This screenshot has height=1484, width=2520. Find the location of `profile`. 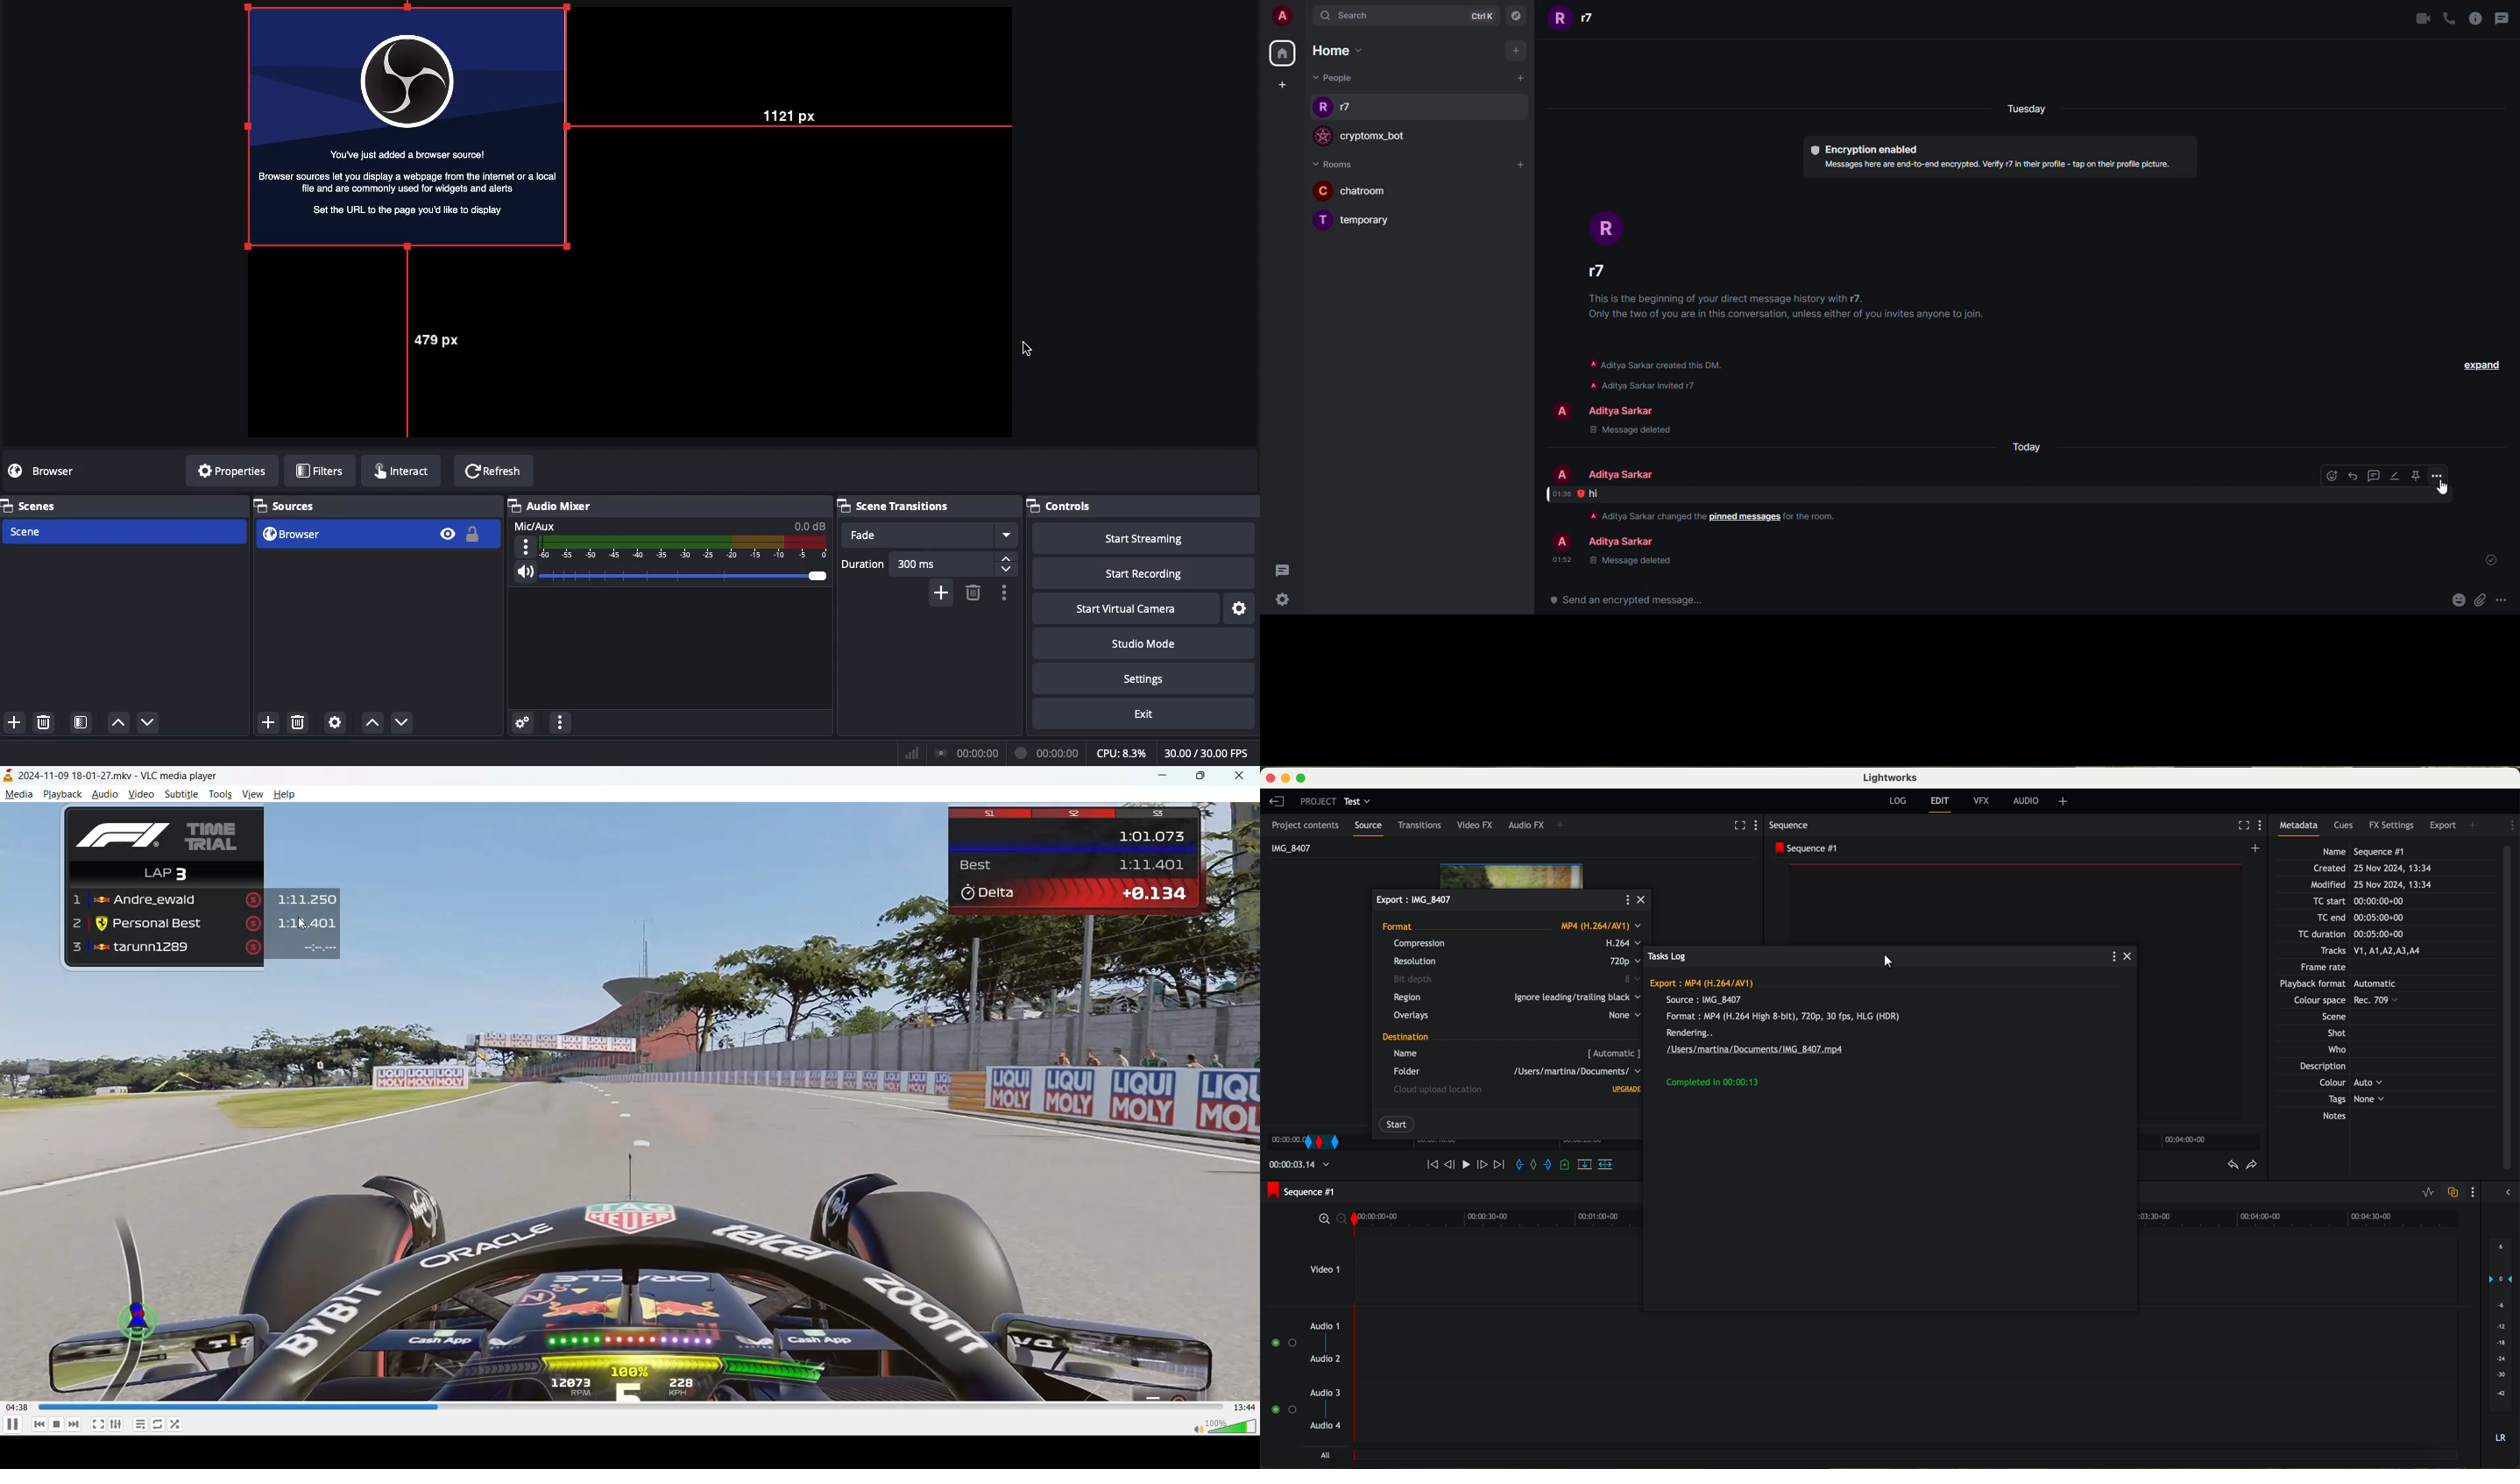

profile is located at coordinates (1606, 228).